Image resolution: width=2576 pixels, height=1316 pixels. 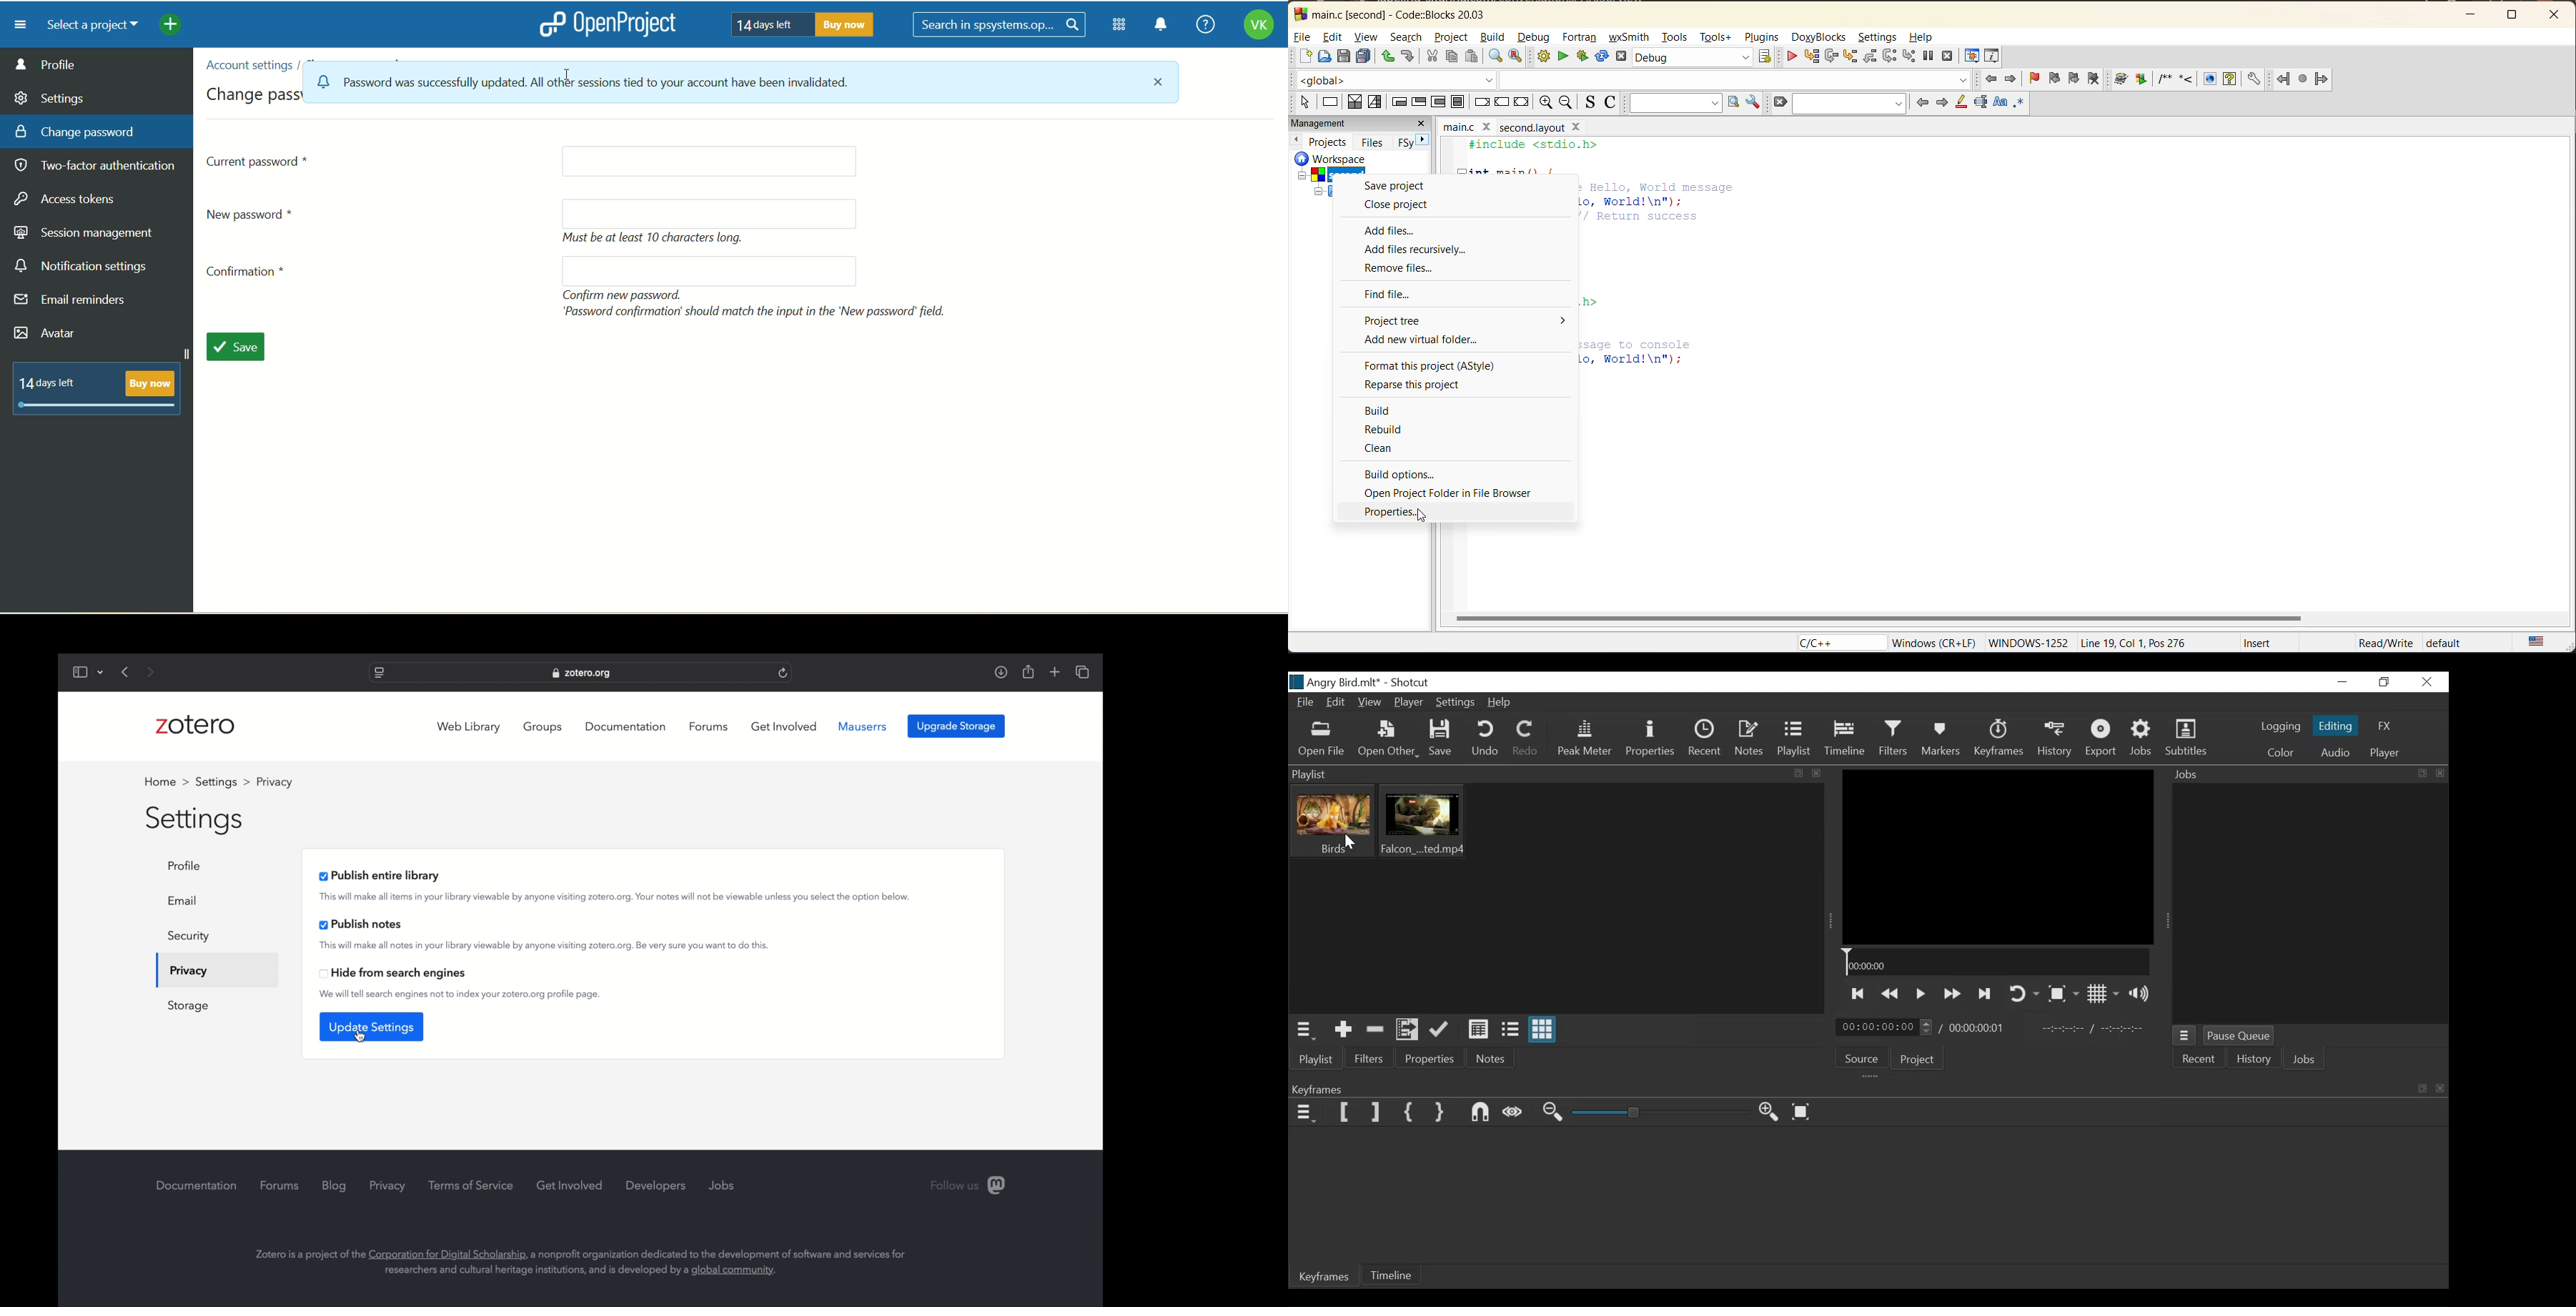 I want to click on current password, so click(x=708, y=162).